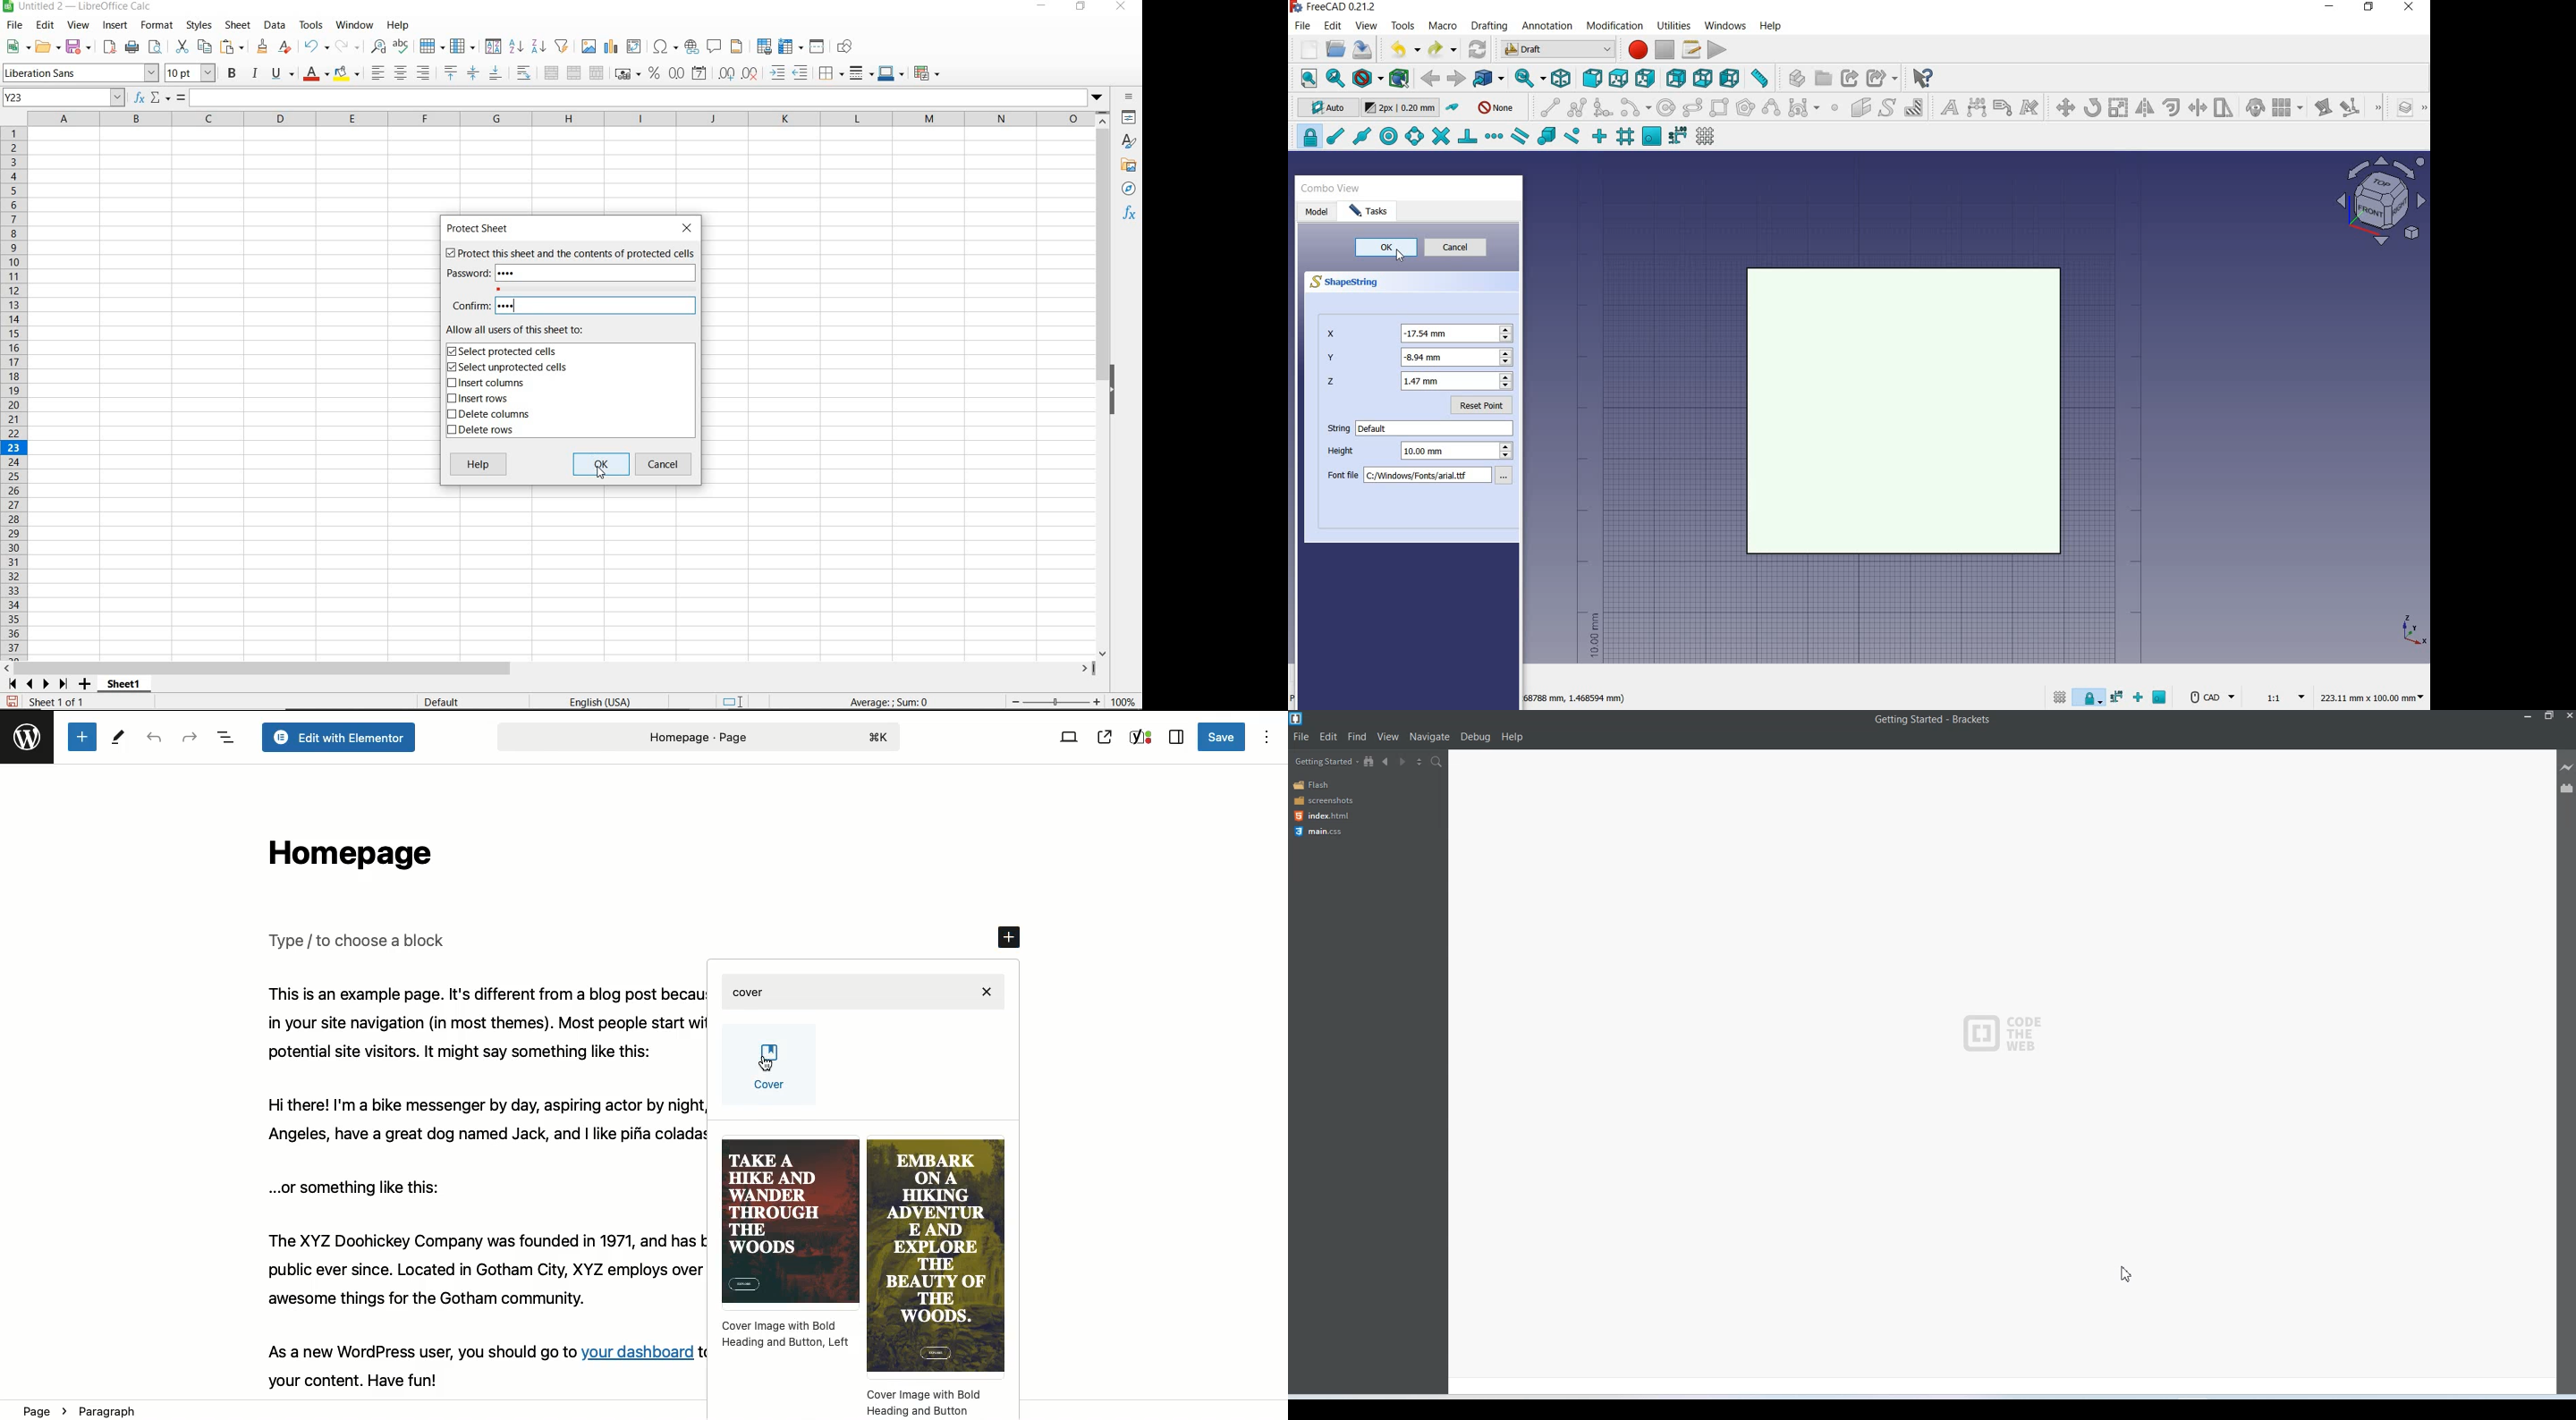 Image resolution: width=2576 pixels, height=1428 pixels. Describe the element at coordinates (801, 74) in the screenshot. I see `DECREASE INDENT` at that location.